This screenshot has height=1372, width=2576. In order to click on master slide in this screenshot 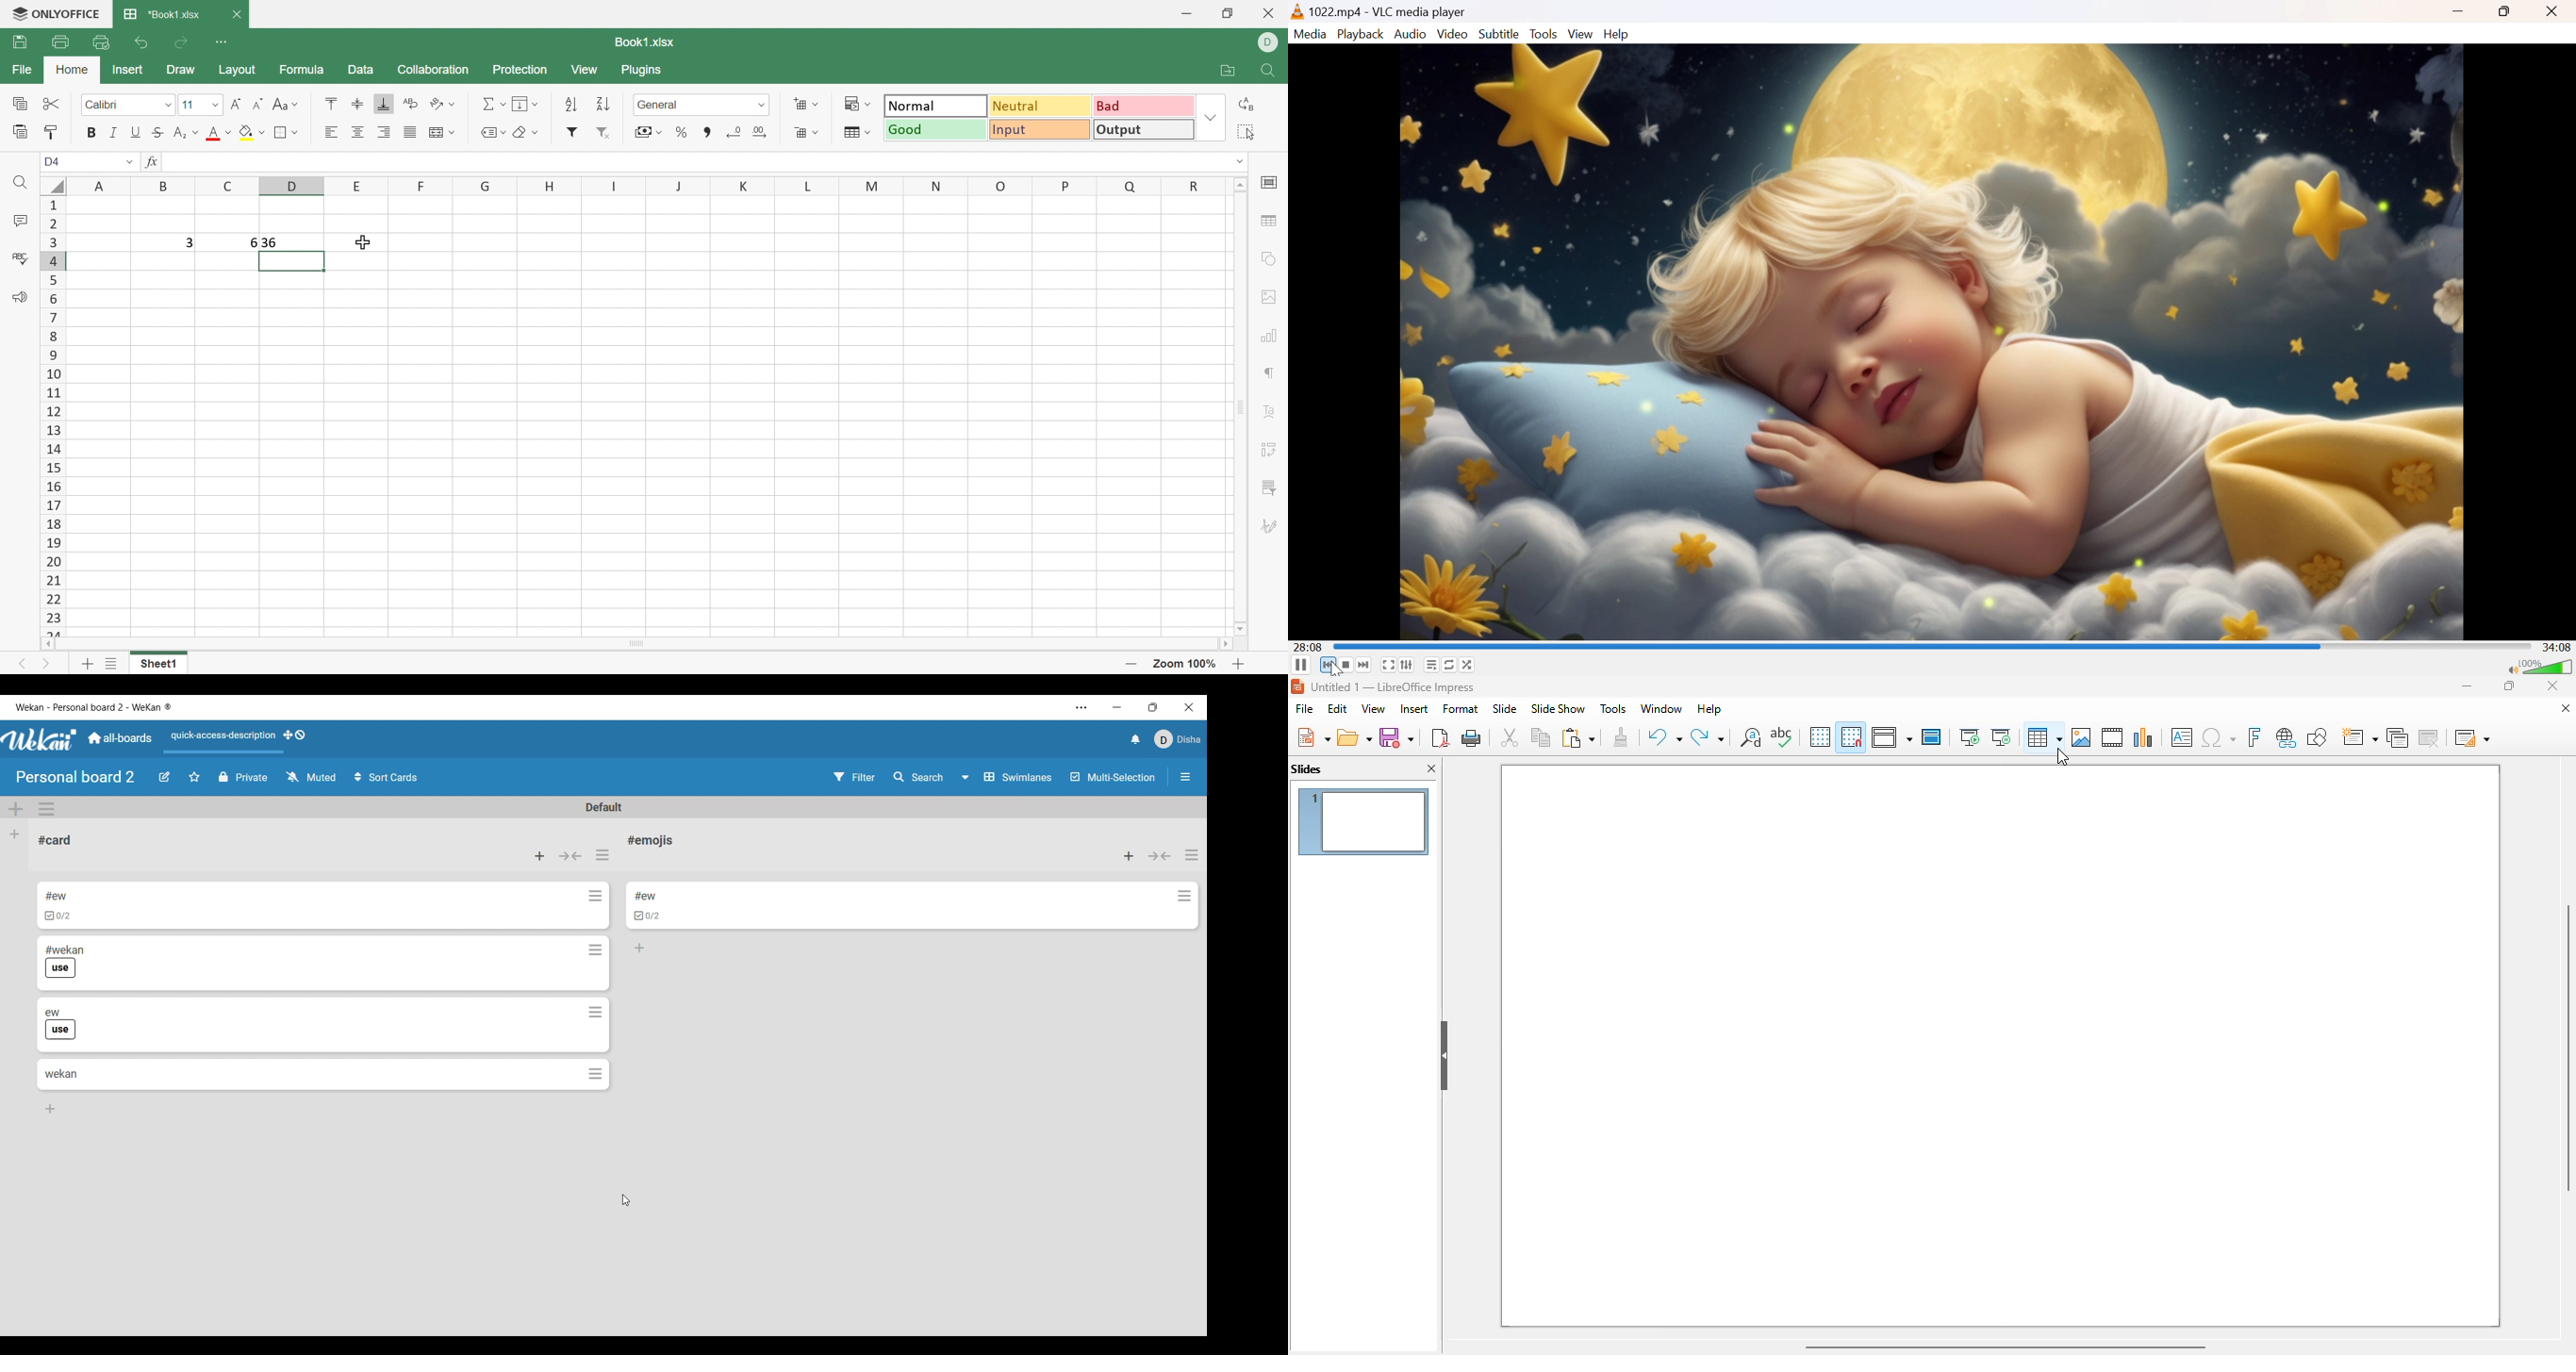, I will do `click(1931, 736)`.